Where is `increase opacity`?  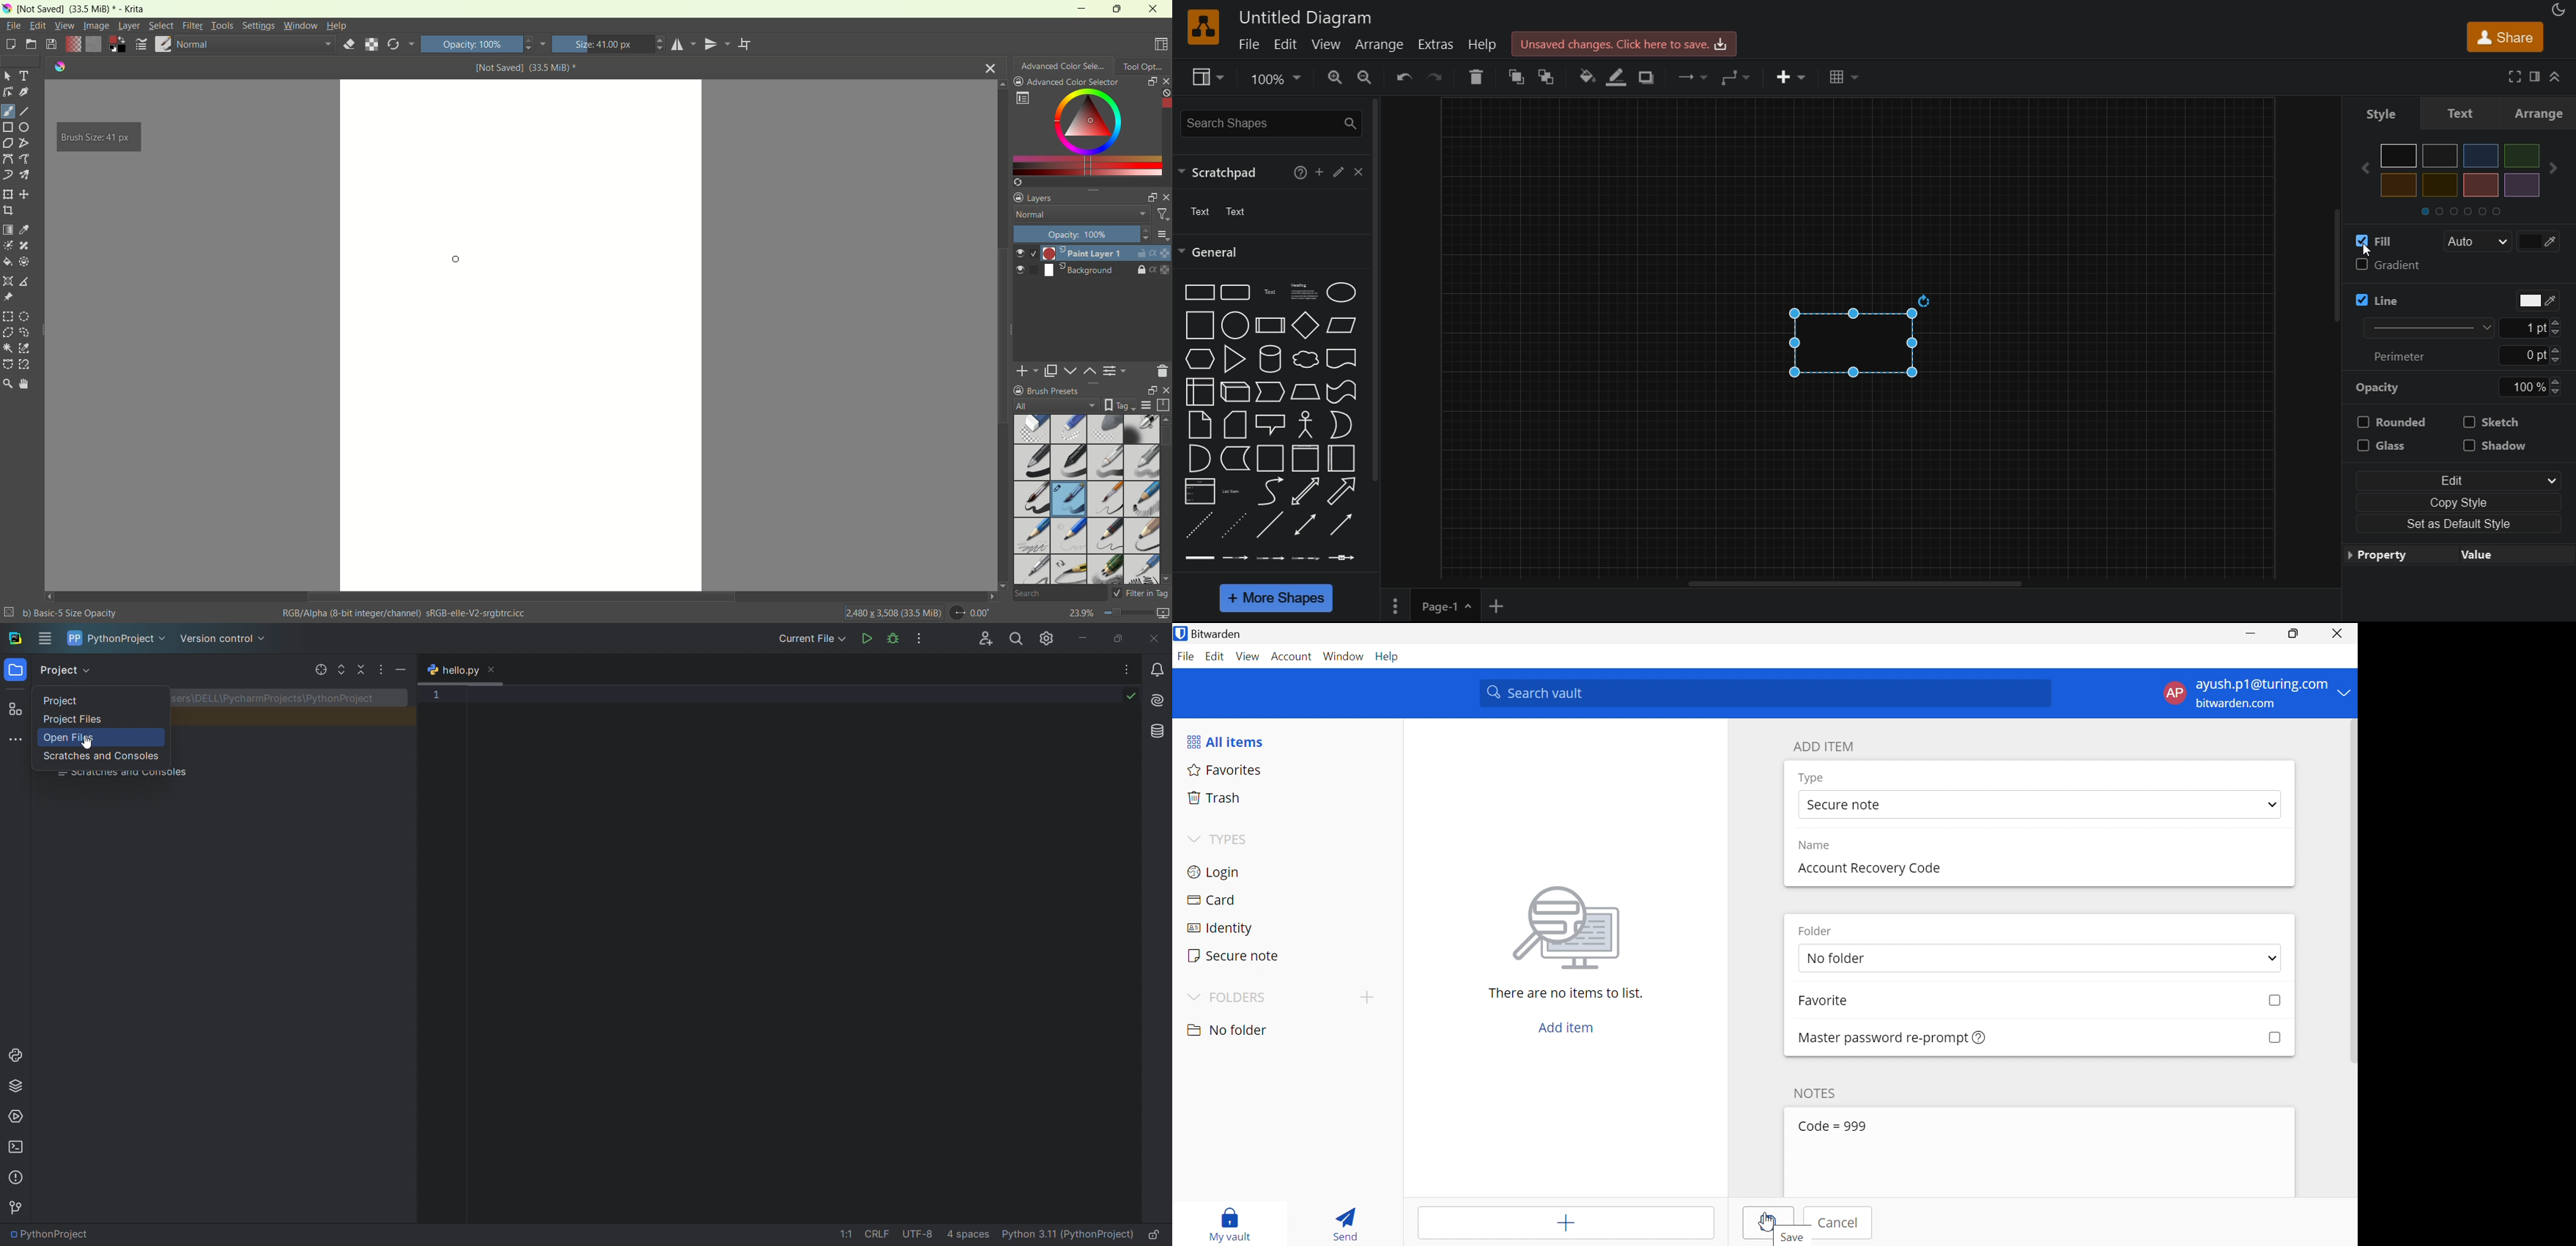
increase opacity is located at coordinates (2555, 380).